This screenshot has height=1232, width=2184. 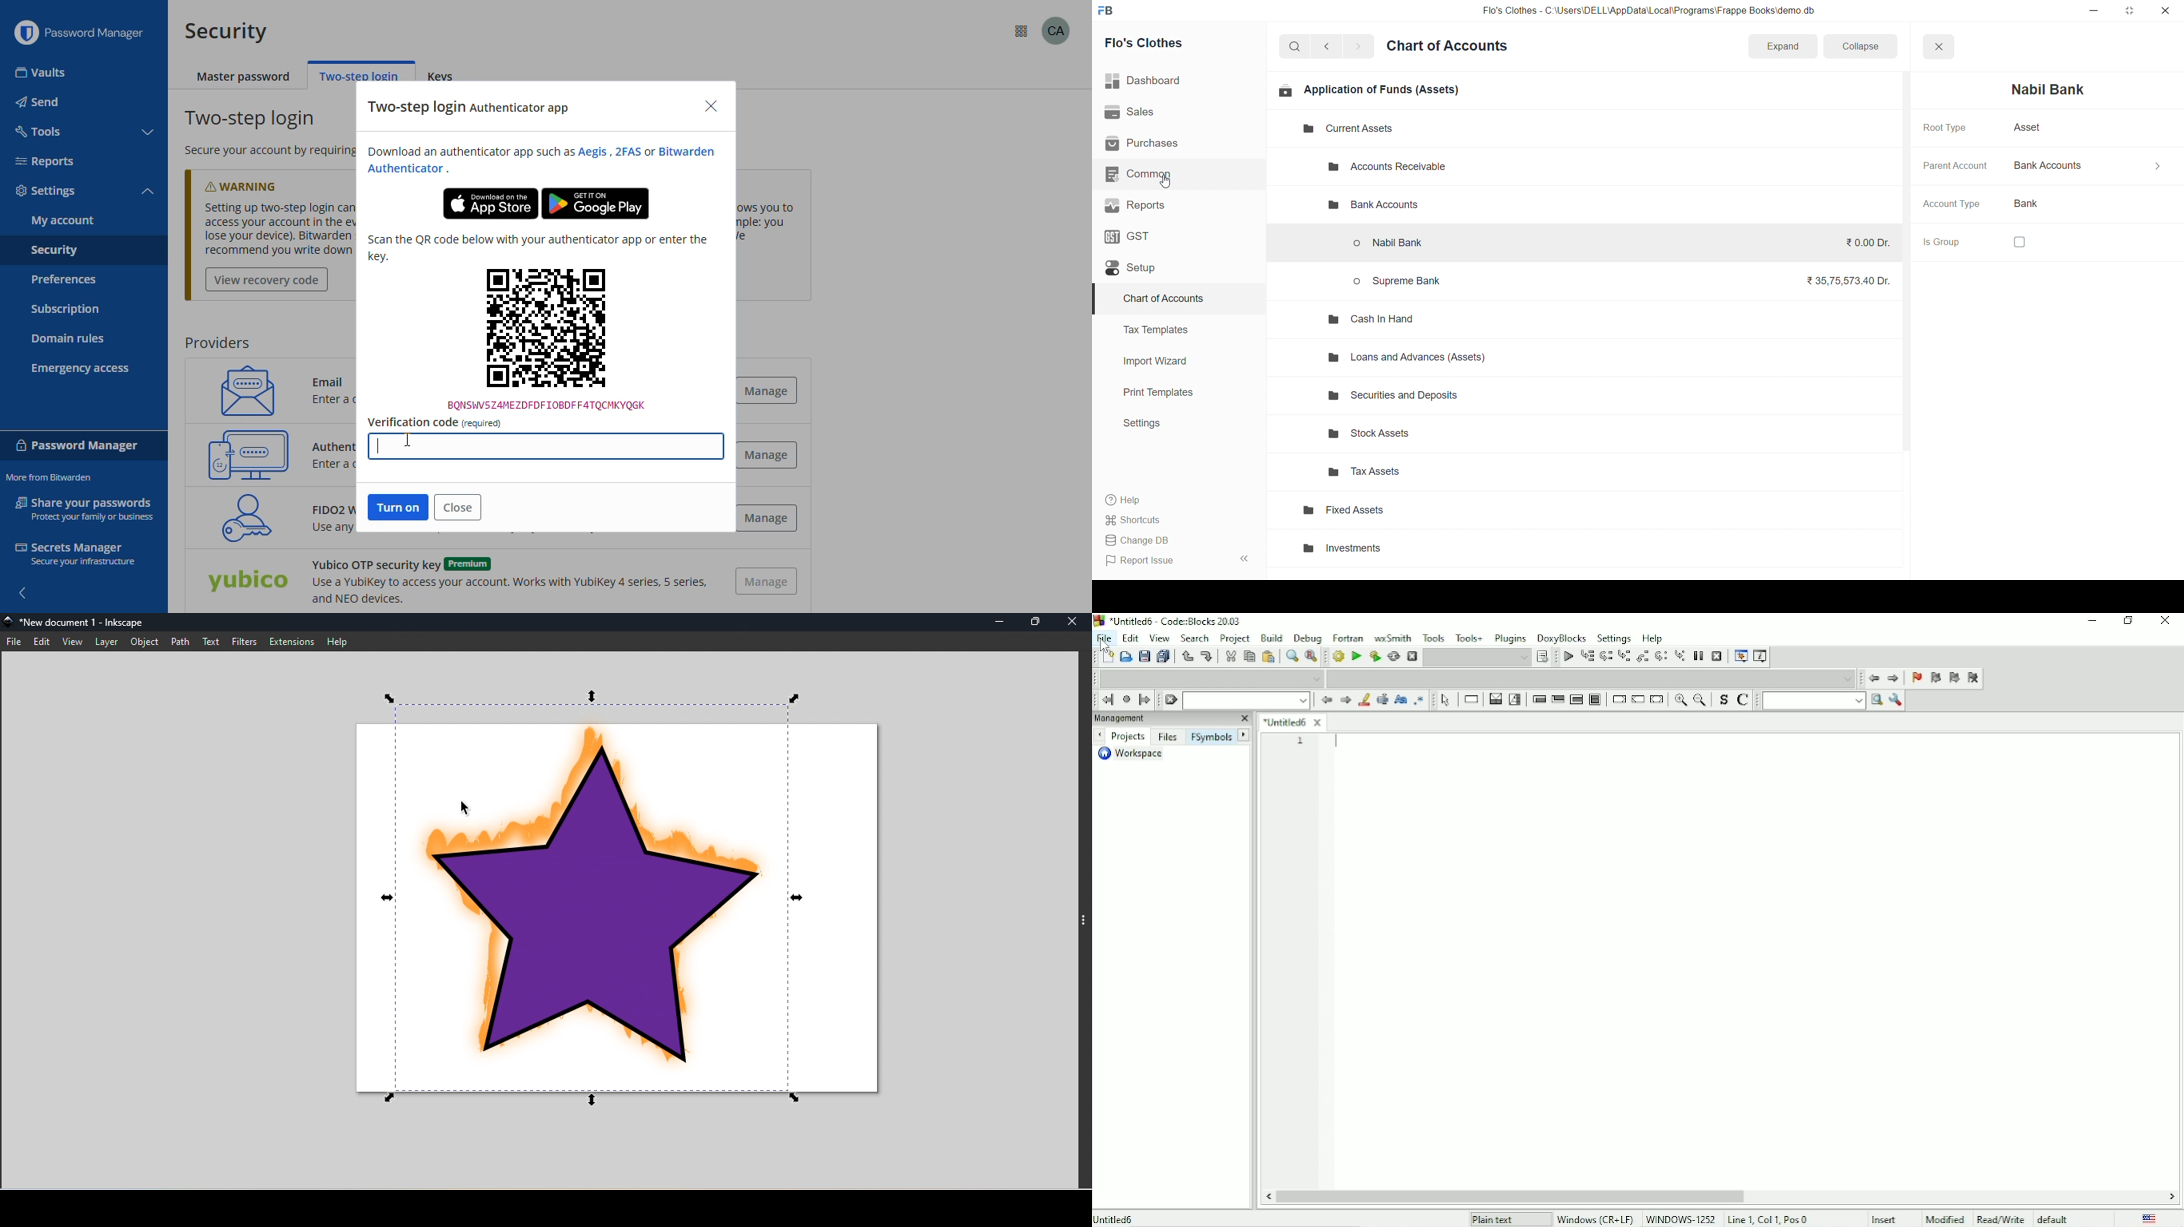 What do you see at coordinates (1701, 701) in the screenshot?
I see `Zoom out` at bounding box center [1701, 701].